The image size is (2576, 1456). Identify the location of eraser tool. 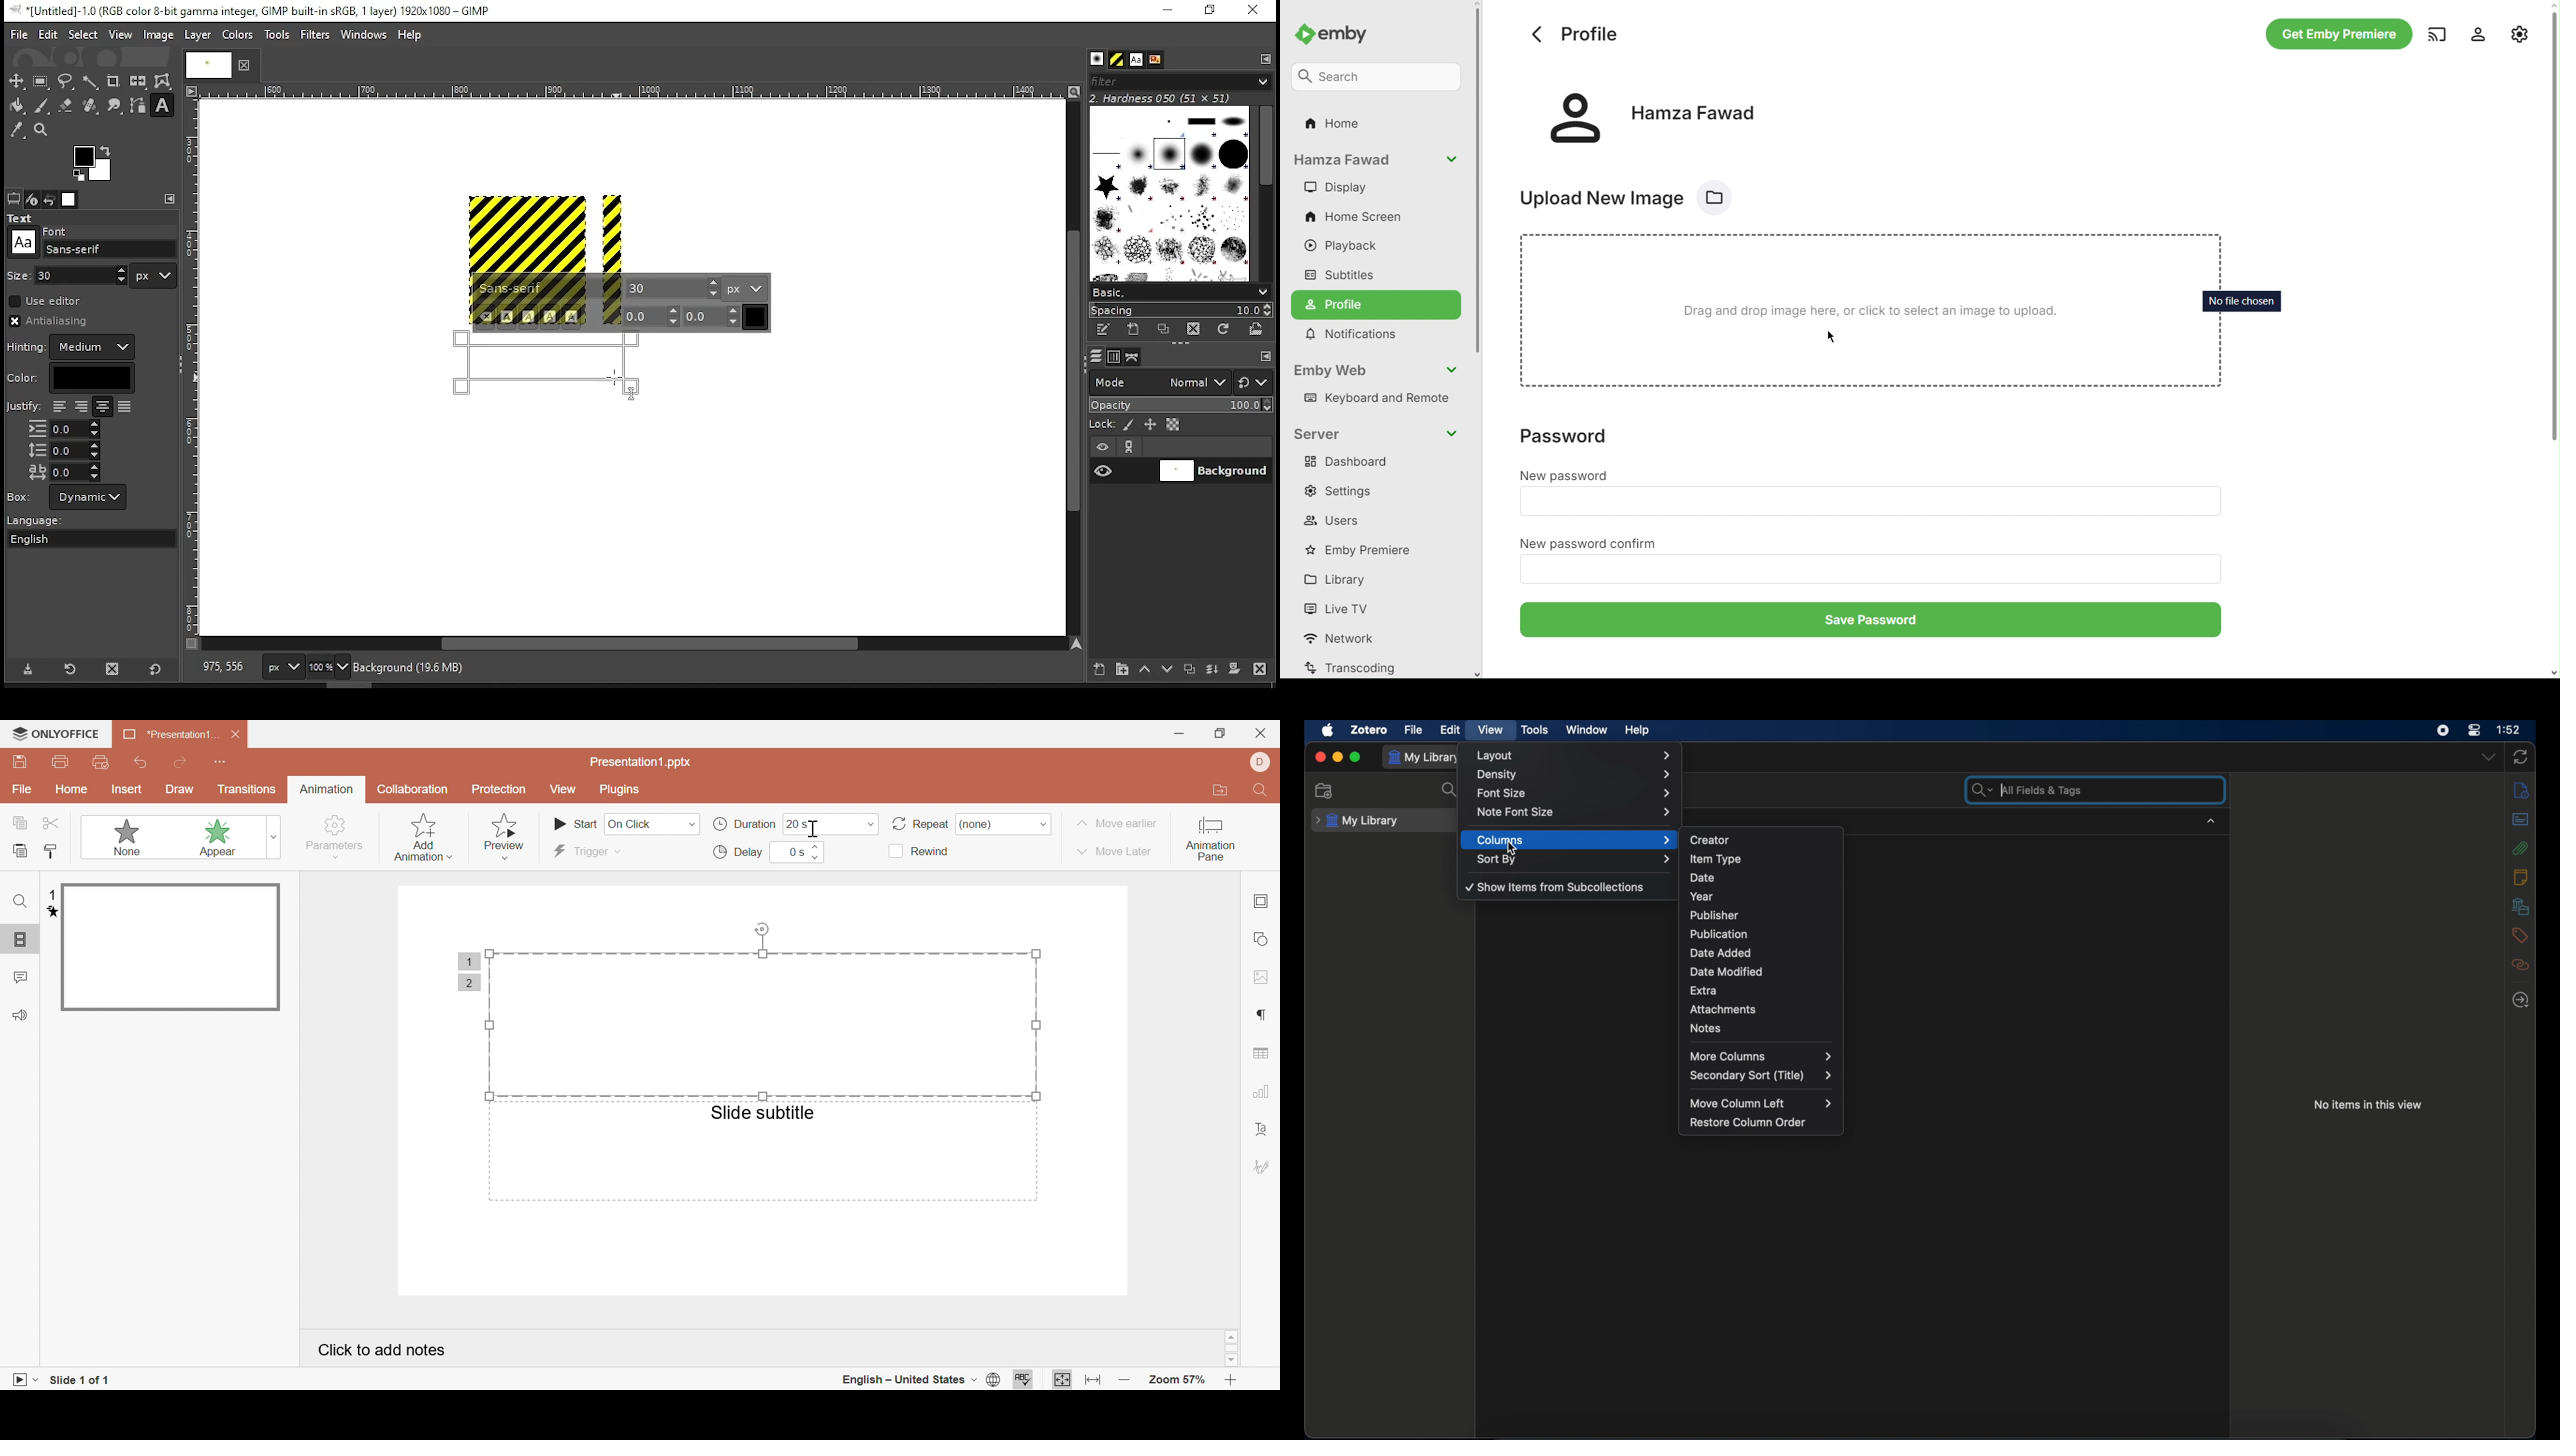
(65, 105).